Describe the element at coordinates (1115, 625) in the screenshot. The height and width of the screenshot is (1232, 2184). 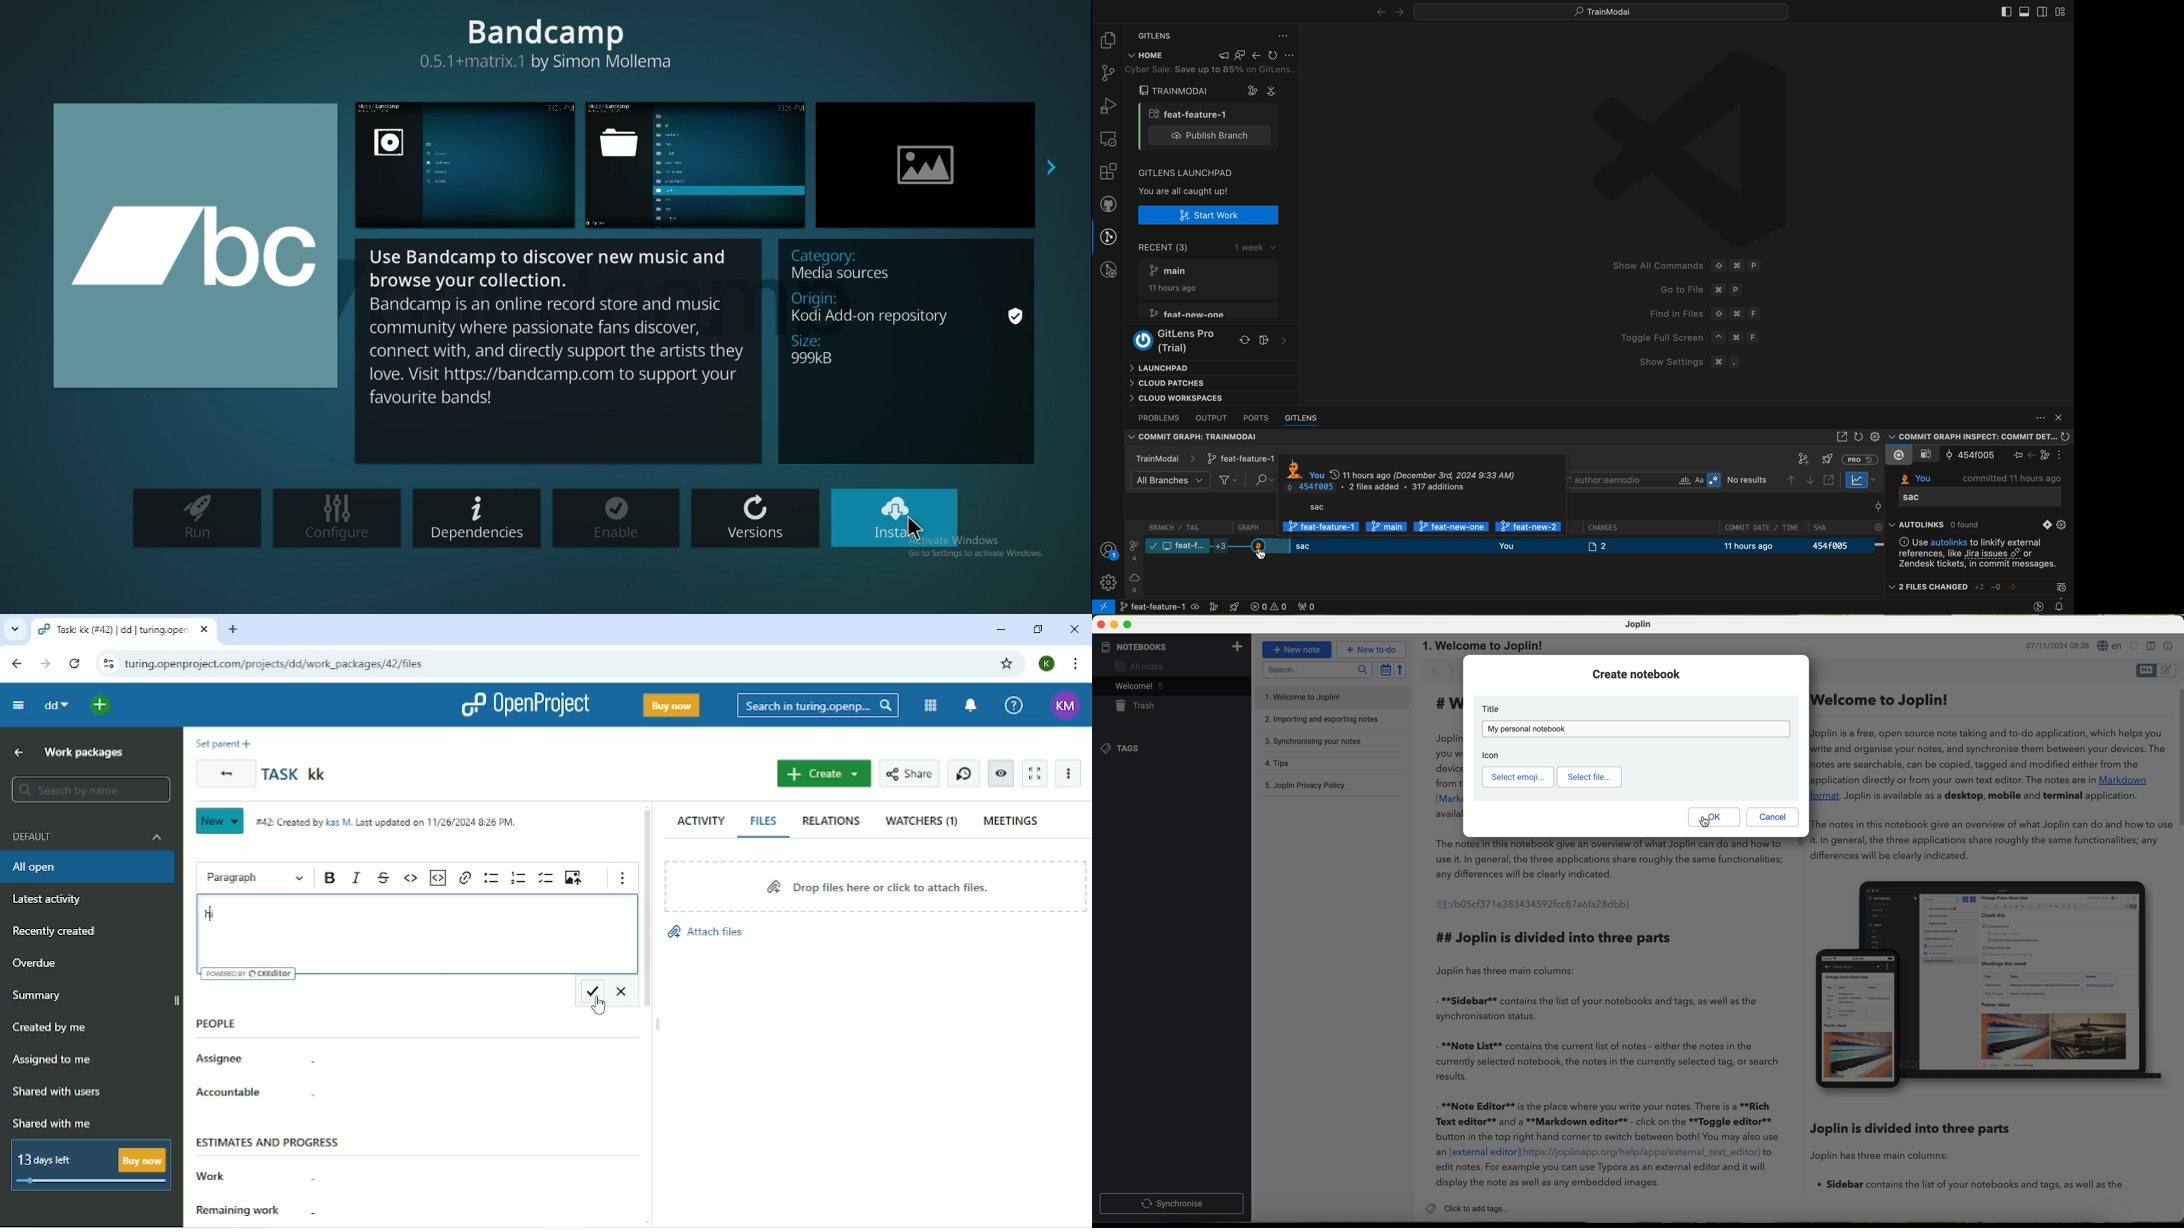
I see `minimize` at that location.